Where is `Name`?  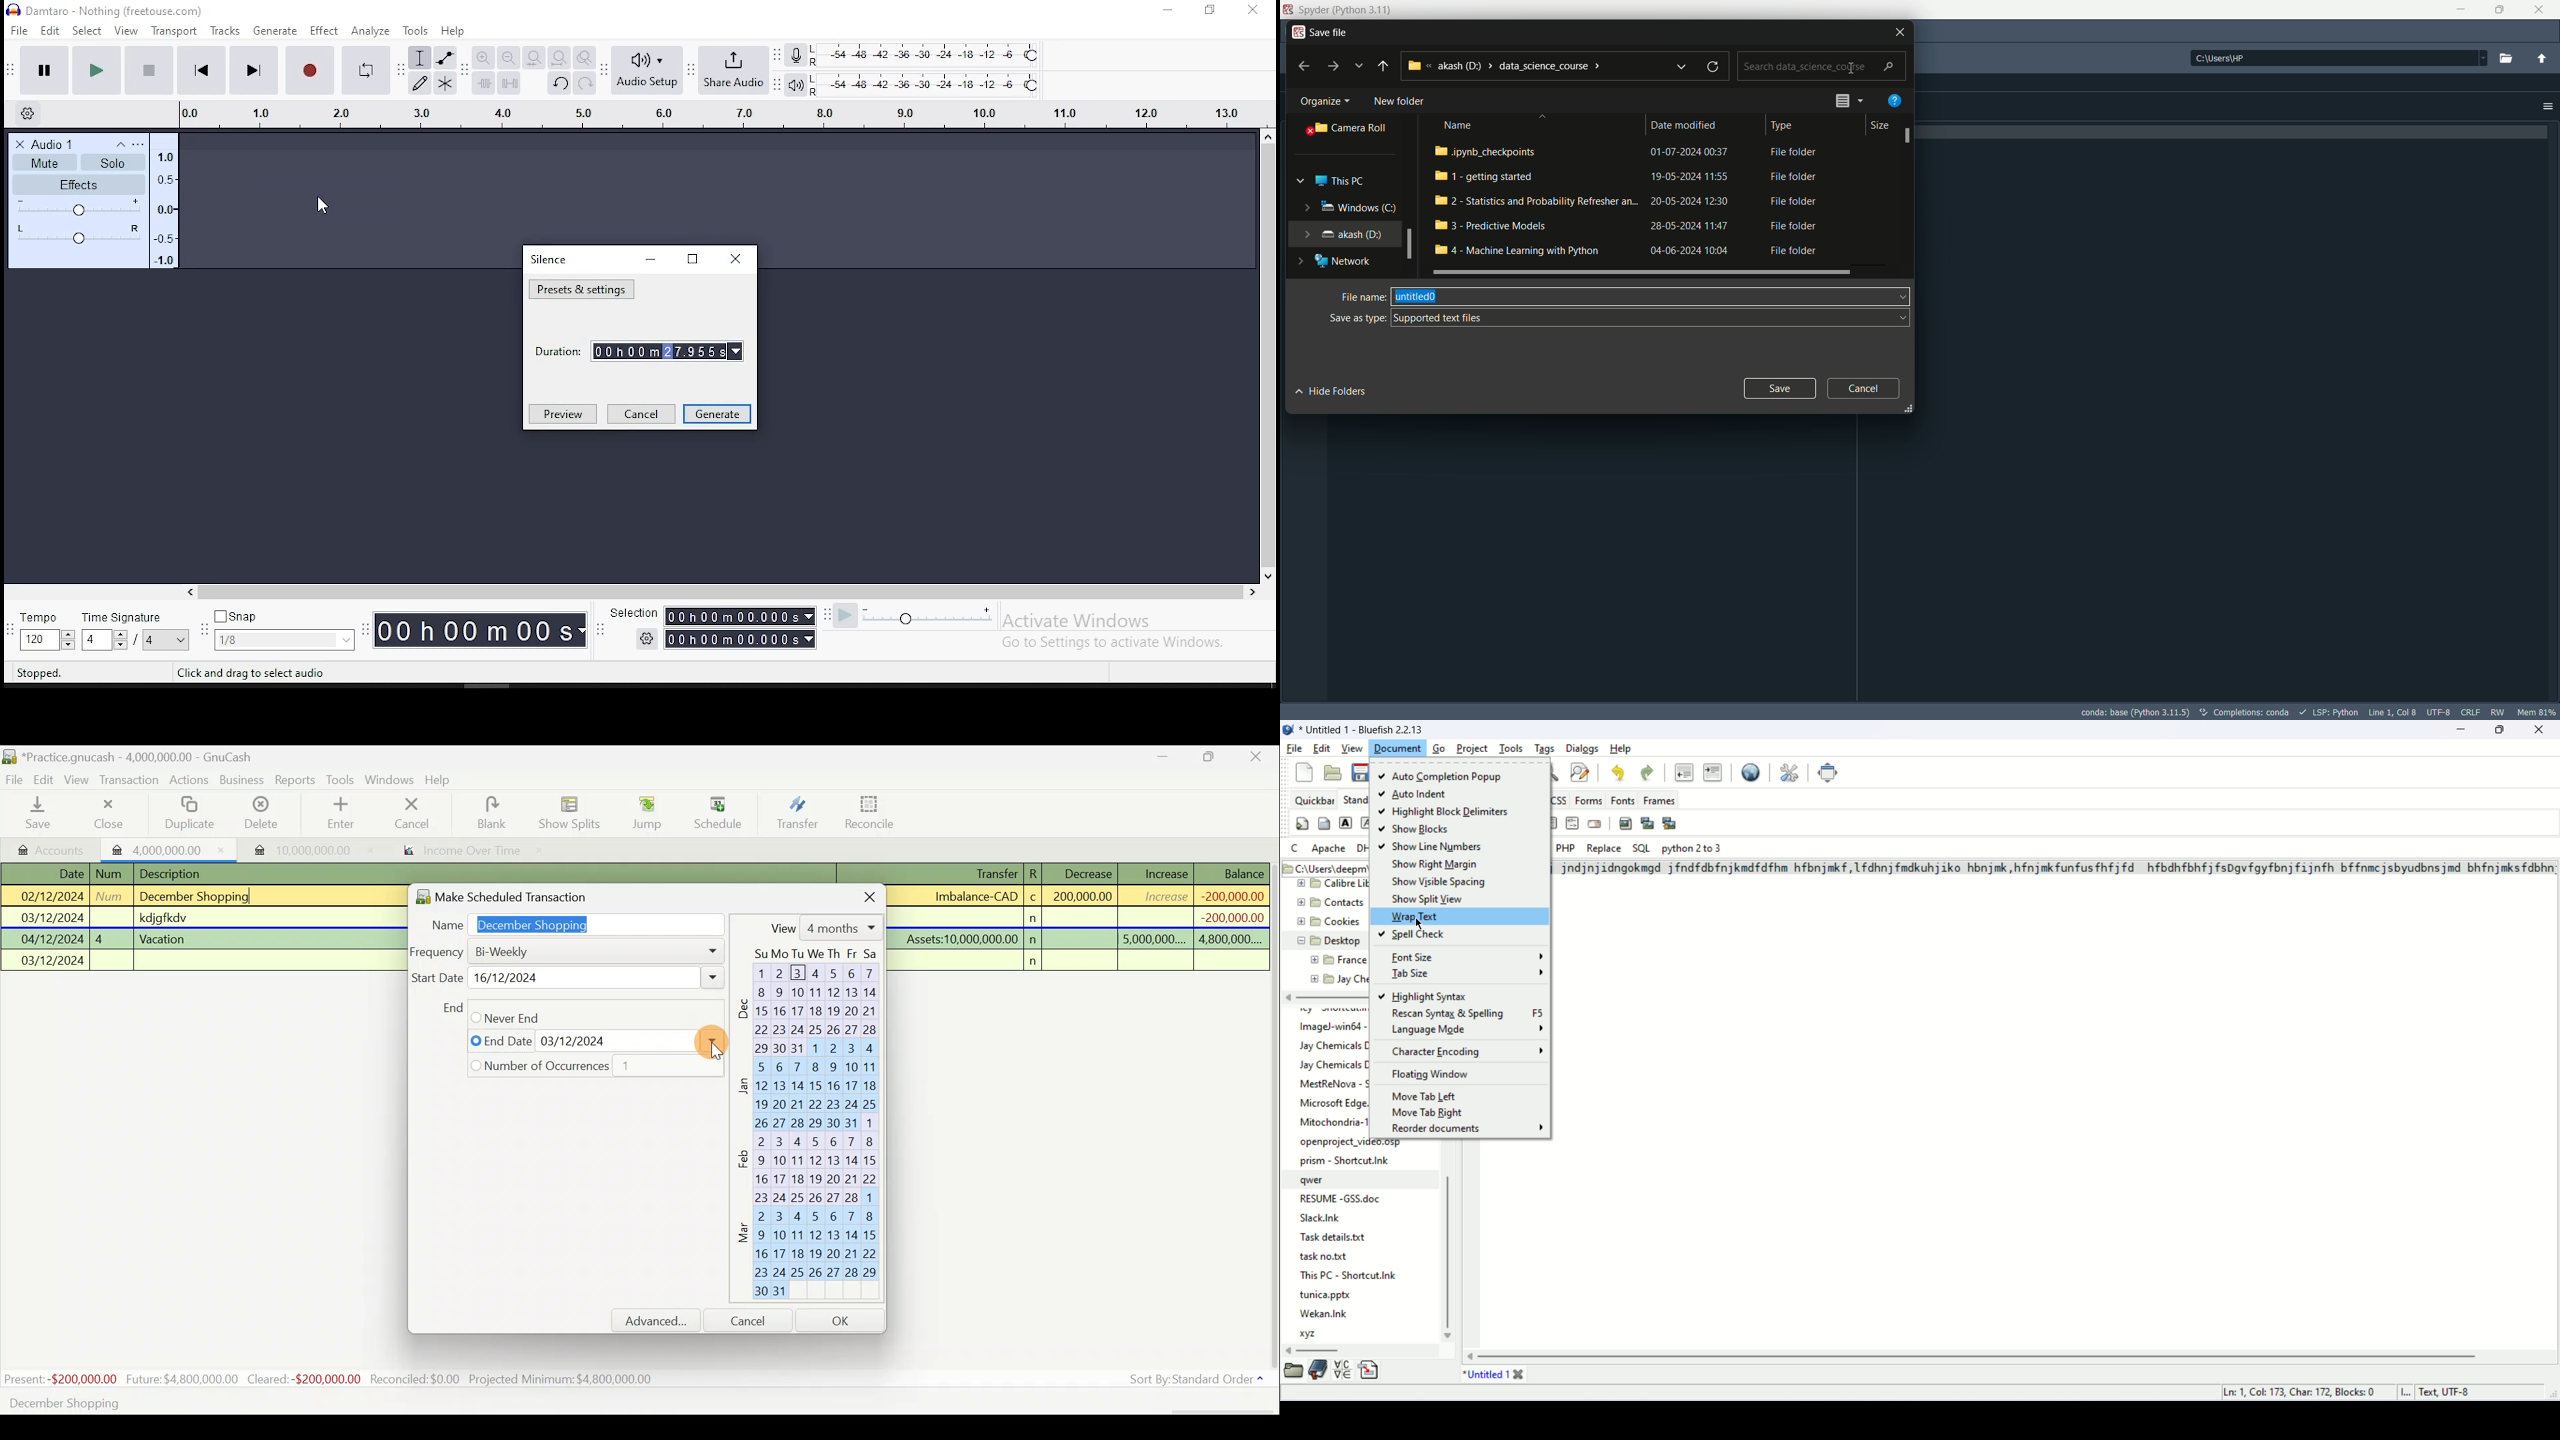 Name is located at coordinates (571, 922).